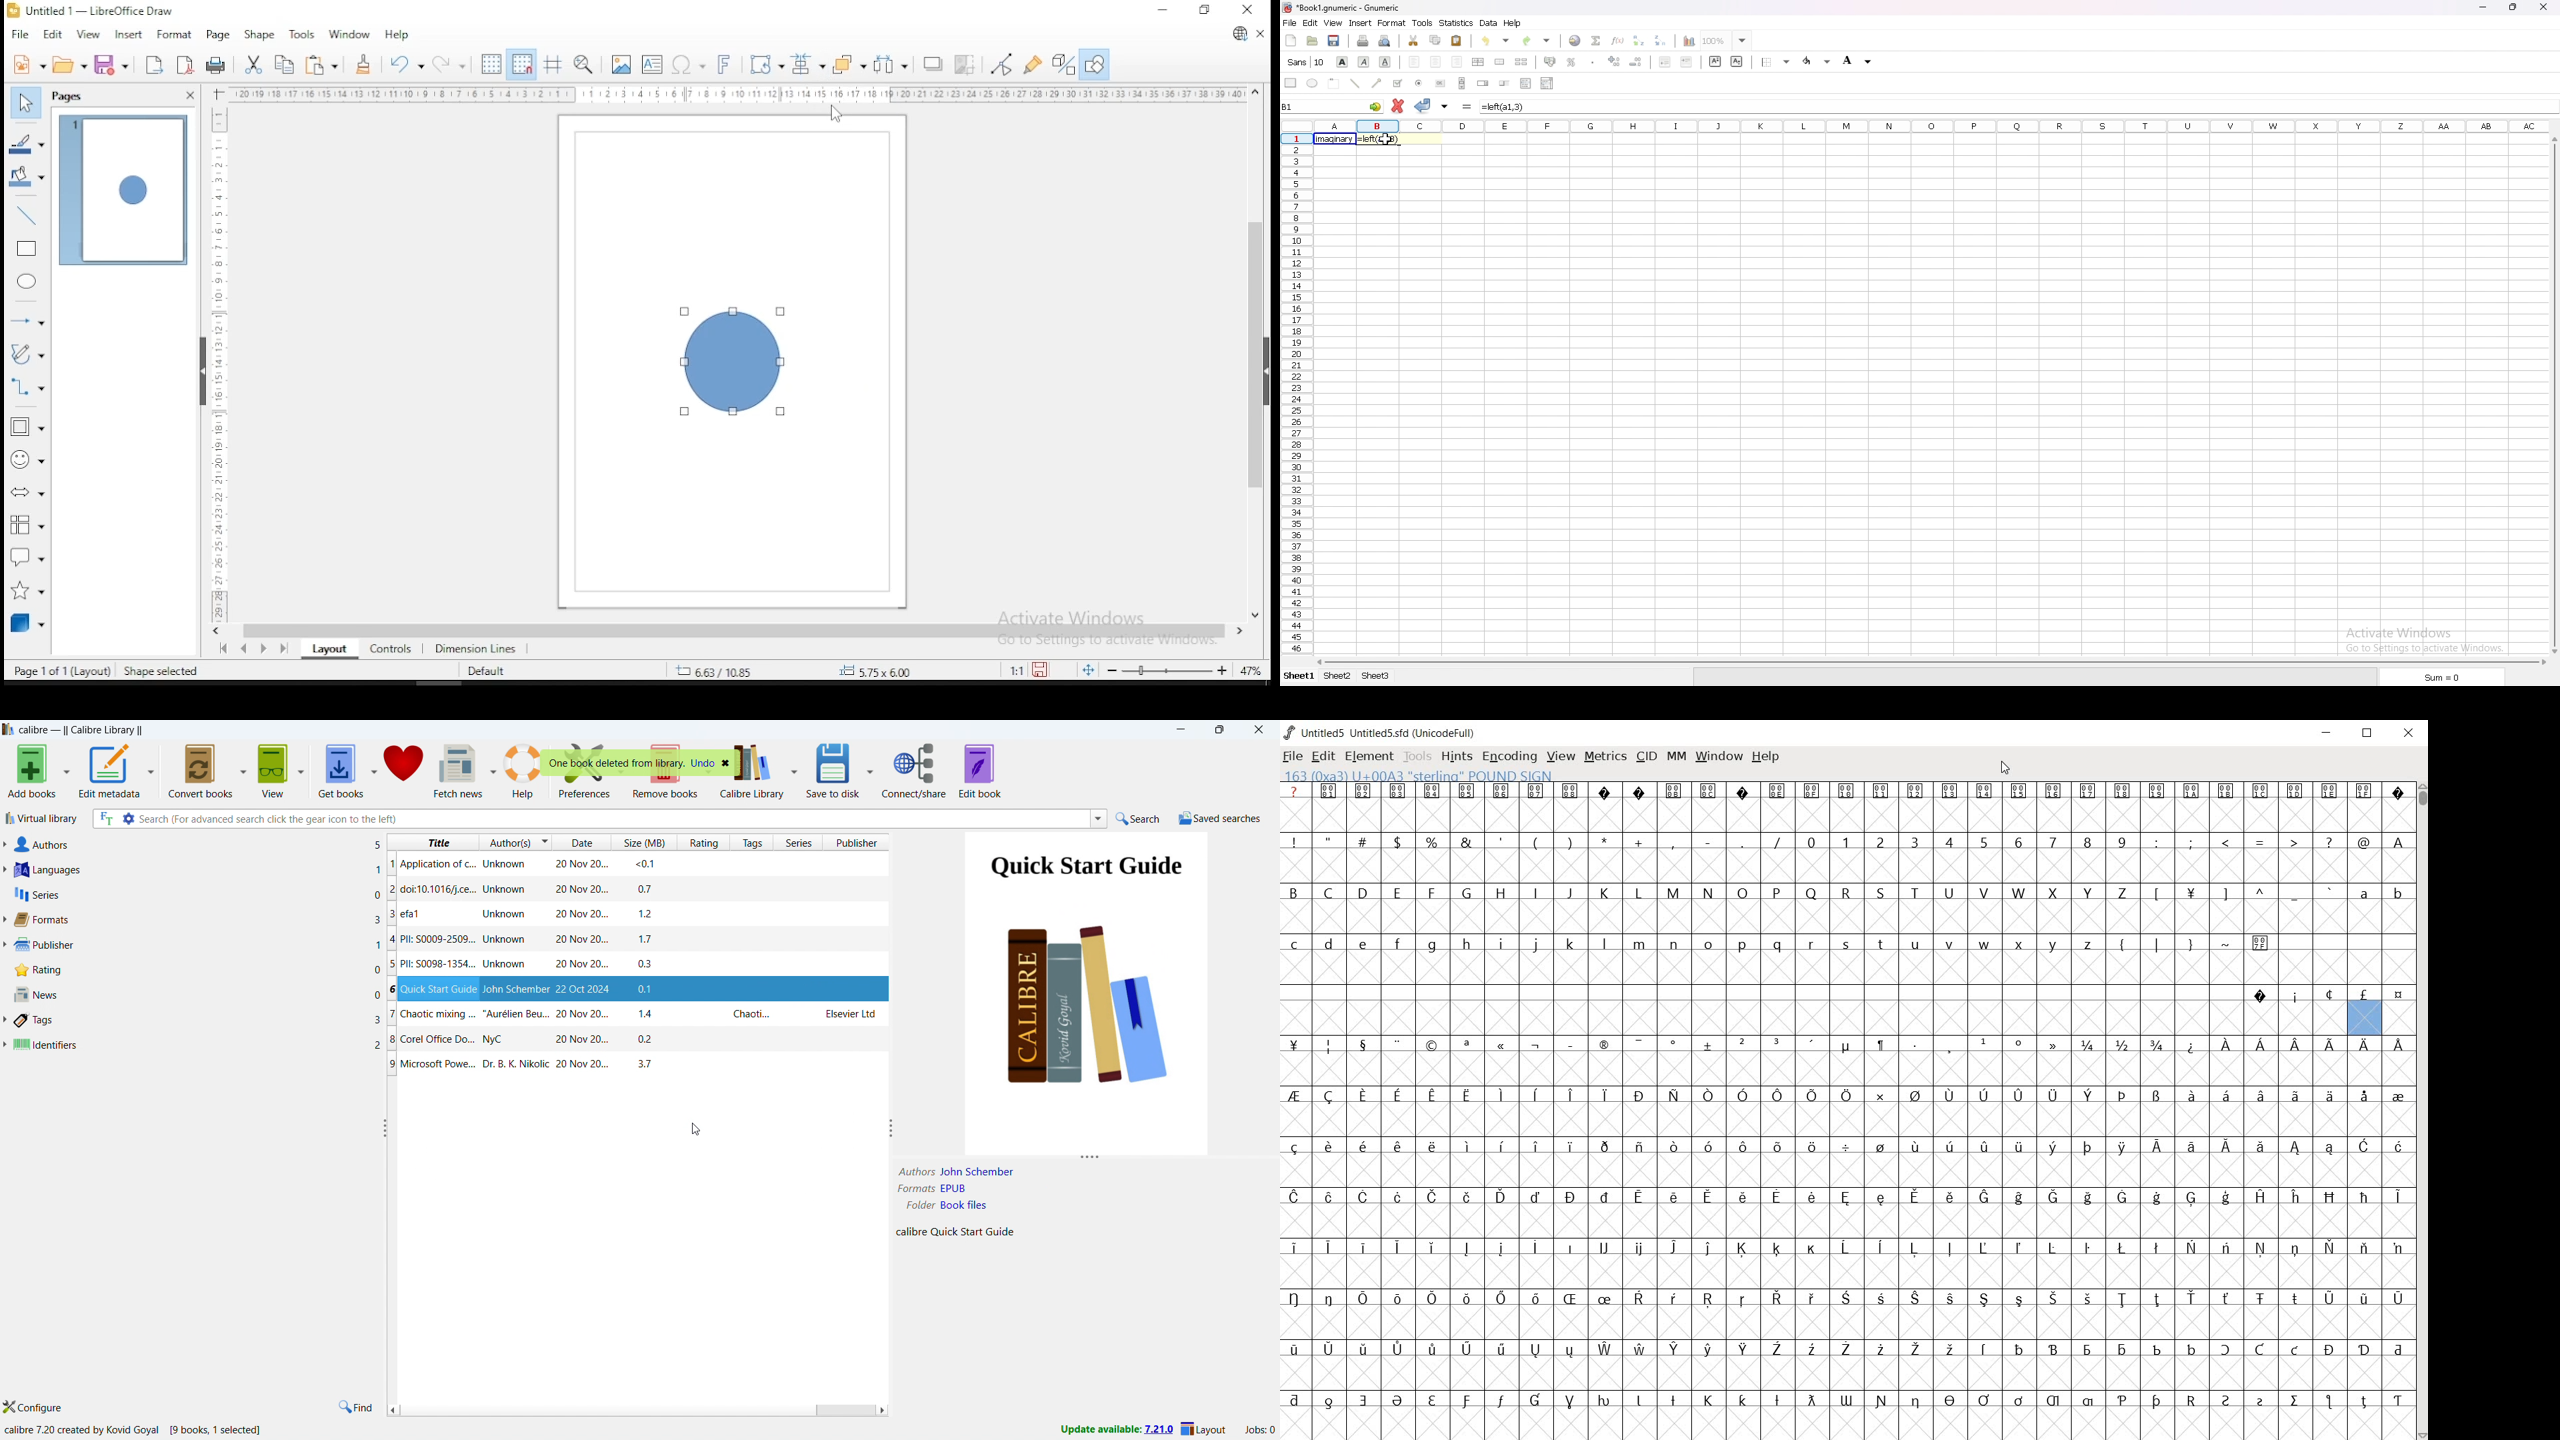  What do you see at coordinates (1810, 841) in the screenshot?
I see `0` at bounding box center [1810, 841].